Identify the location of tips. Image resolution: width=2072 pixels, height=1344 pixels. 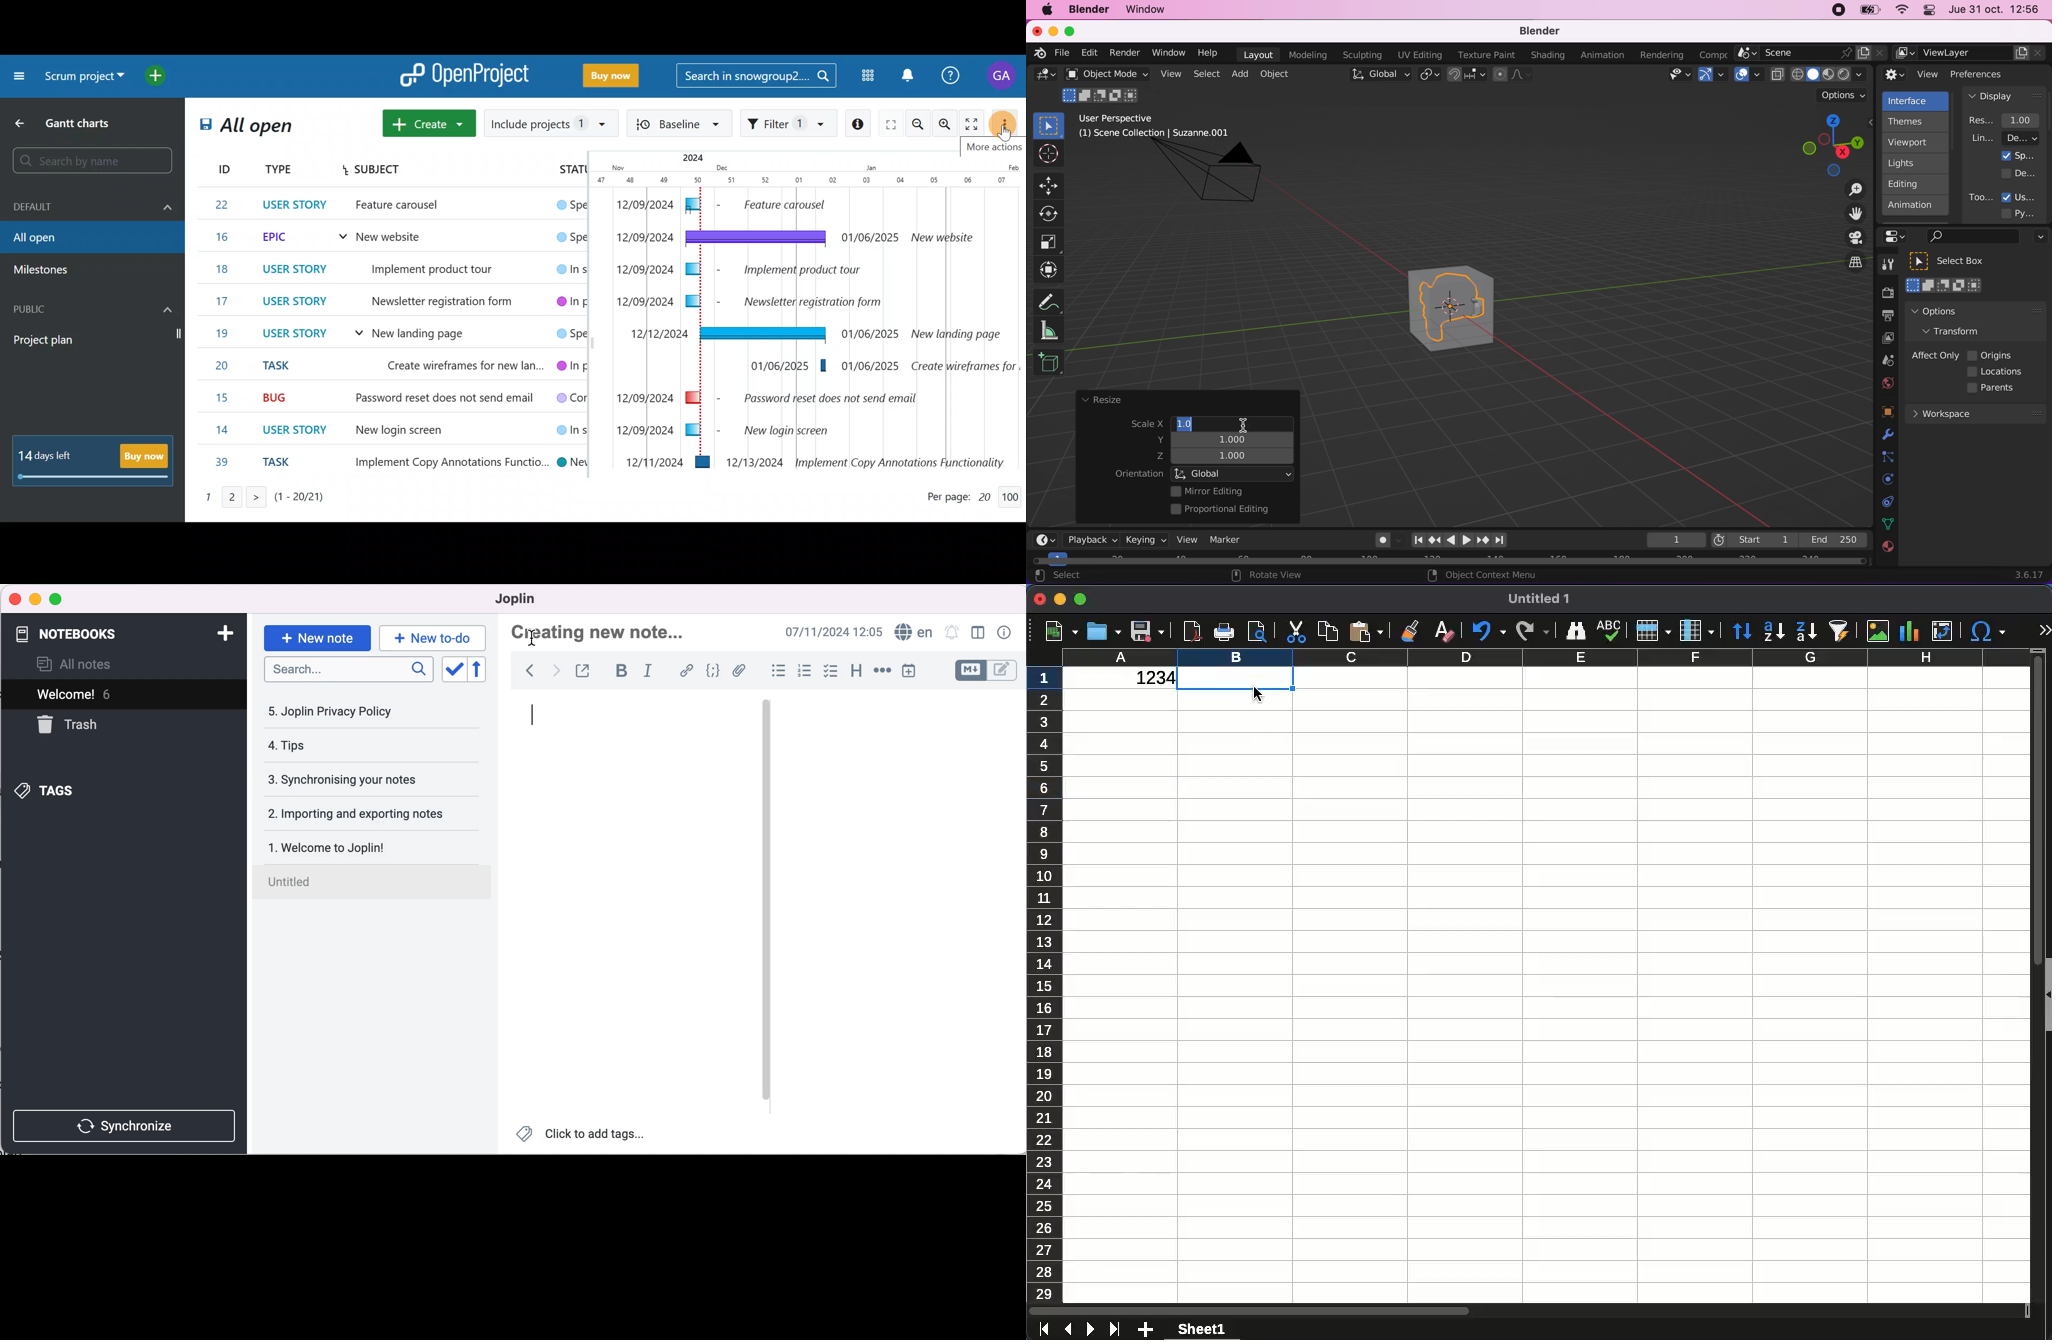
(329, 746).